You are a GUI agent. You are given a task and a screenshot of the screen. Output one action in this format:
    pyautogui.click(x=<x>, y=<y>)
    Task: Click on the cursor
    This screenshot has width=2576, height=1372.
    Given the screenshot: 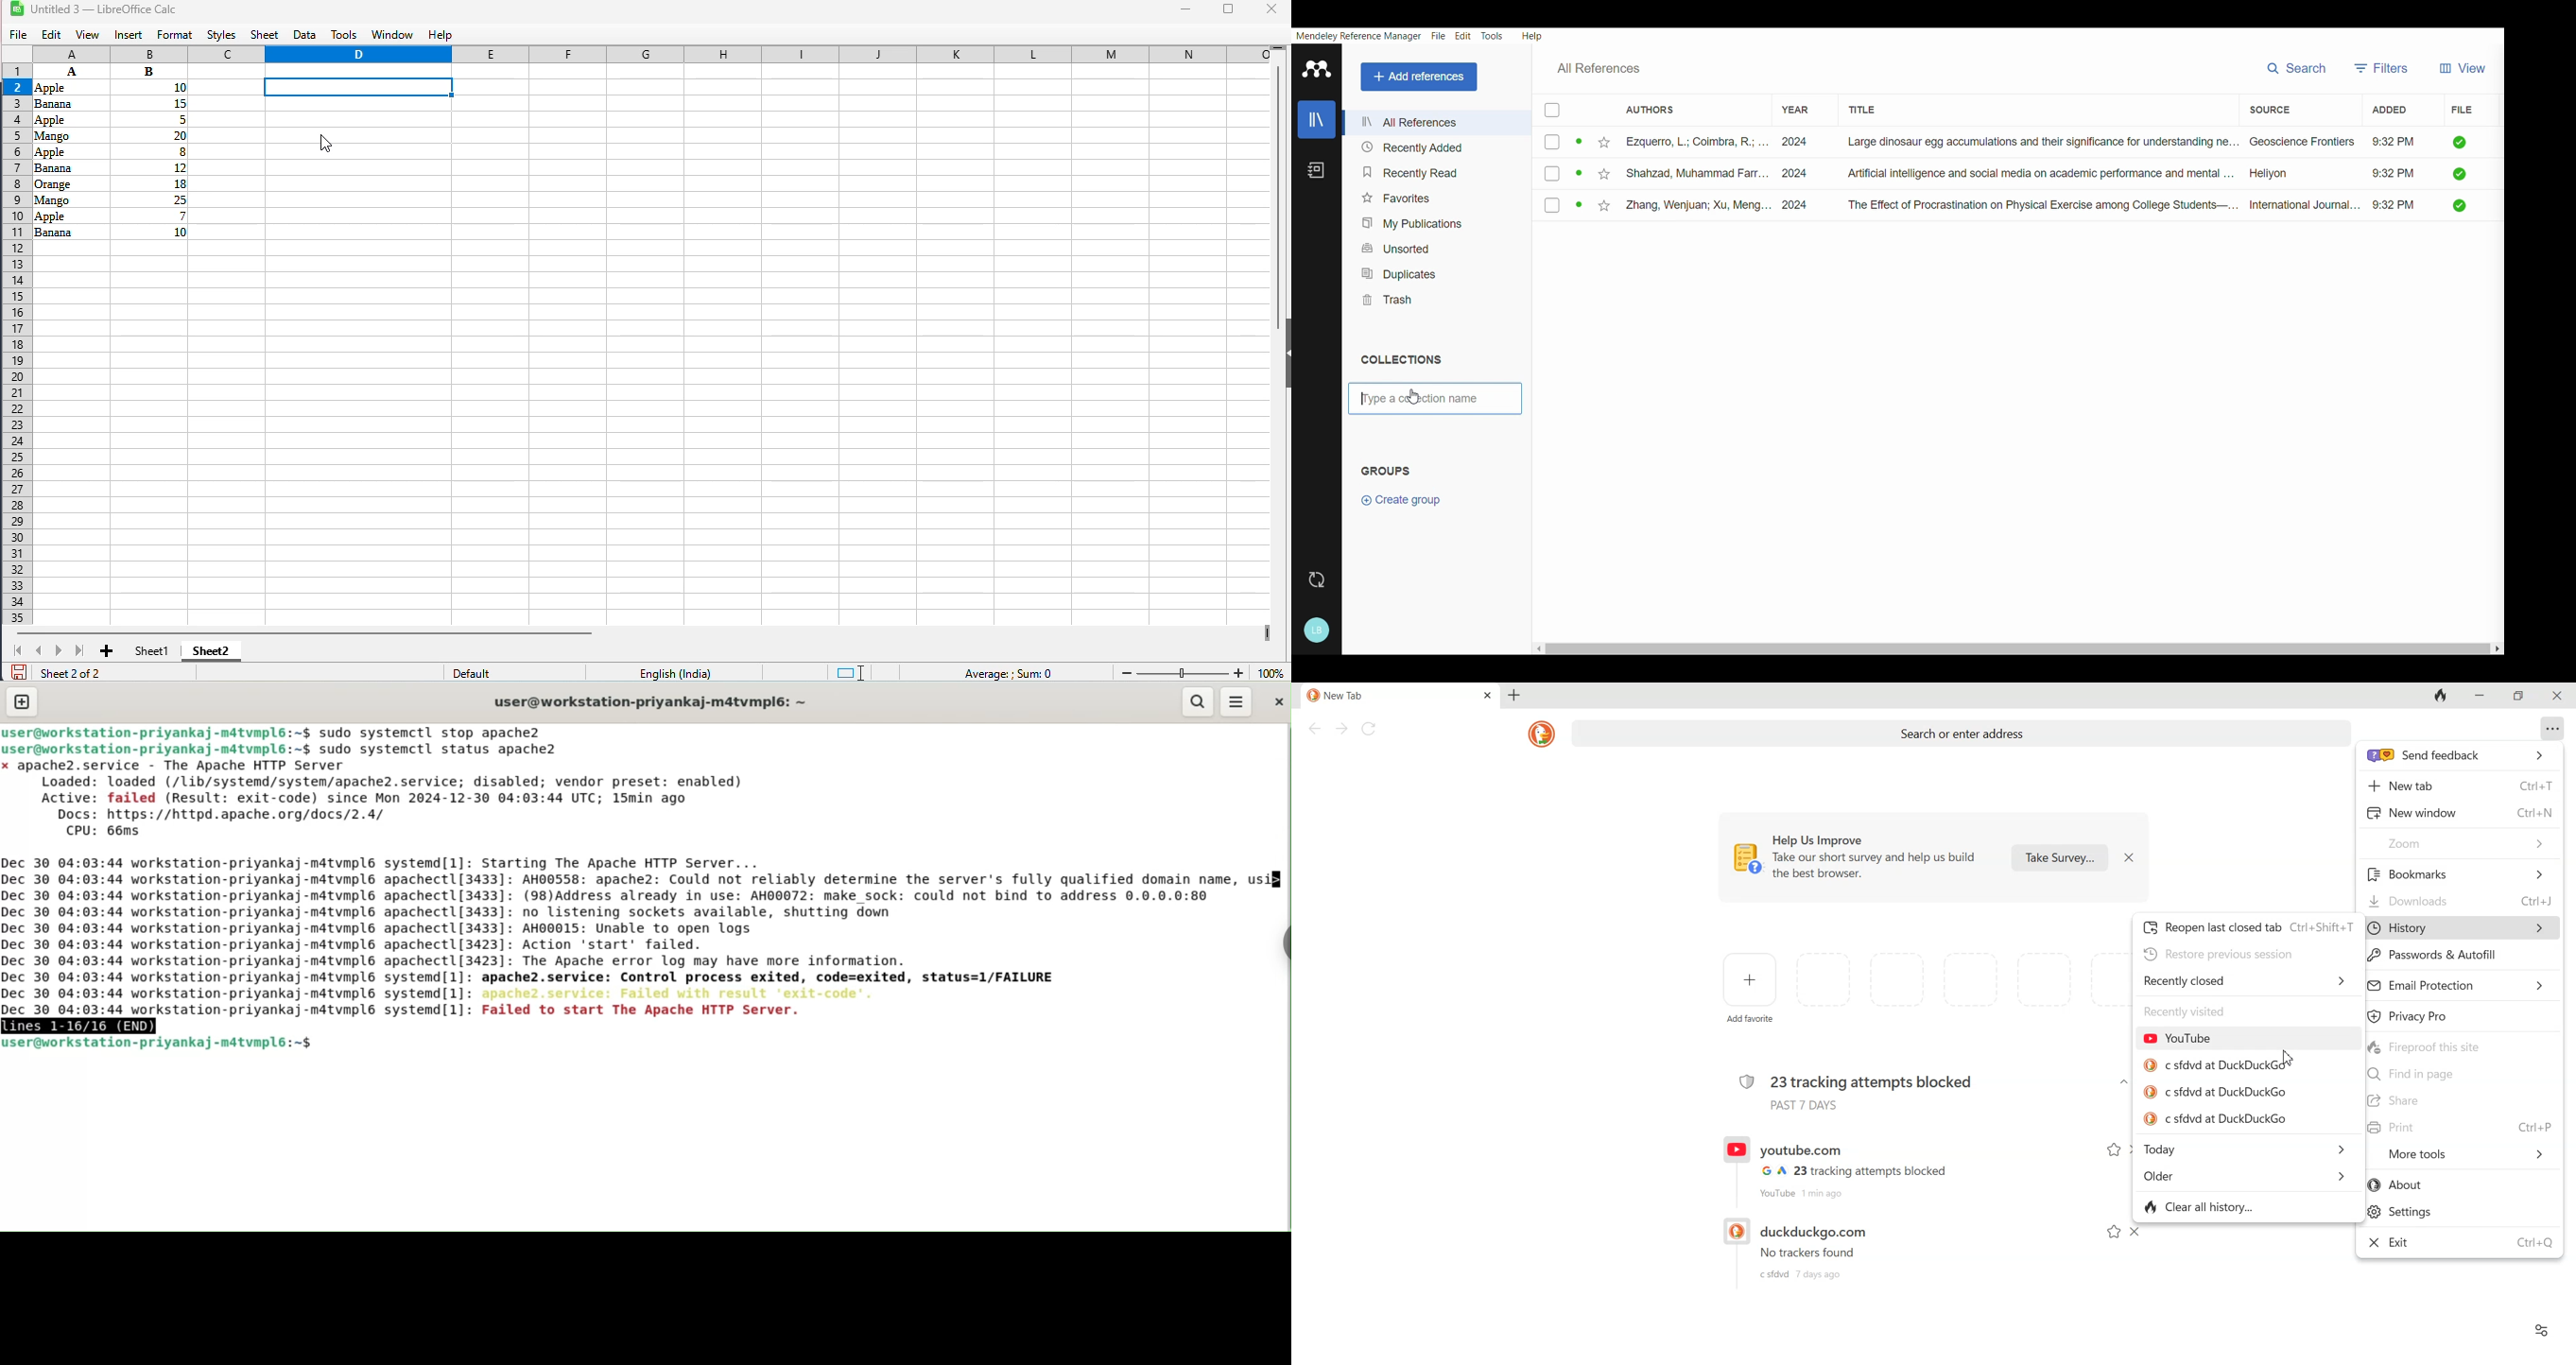 What is the action you would take?
    pyautogui.click(x=325, y=143)
    